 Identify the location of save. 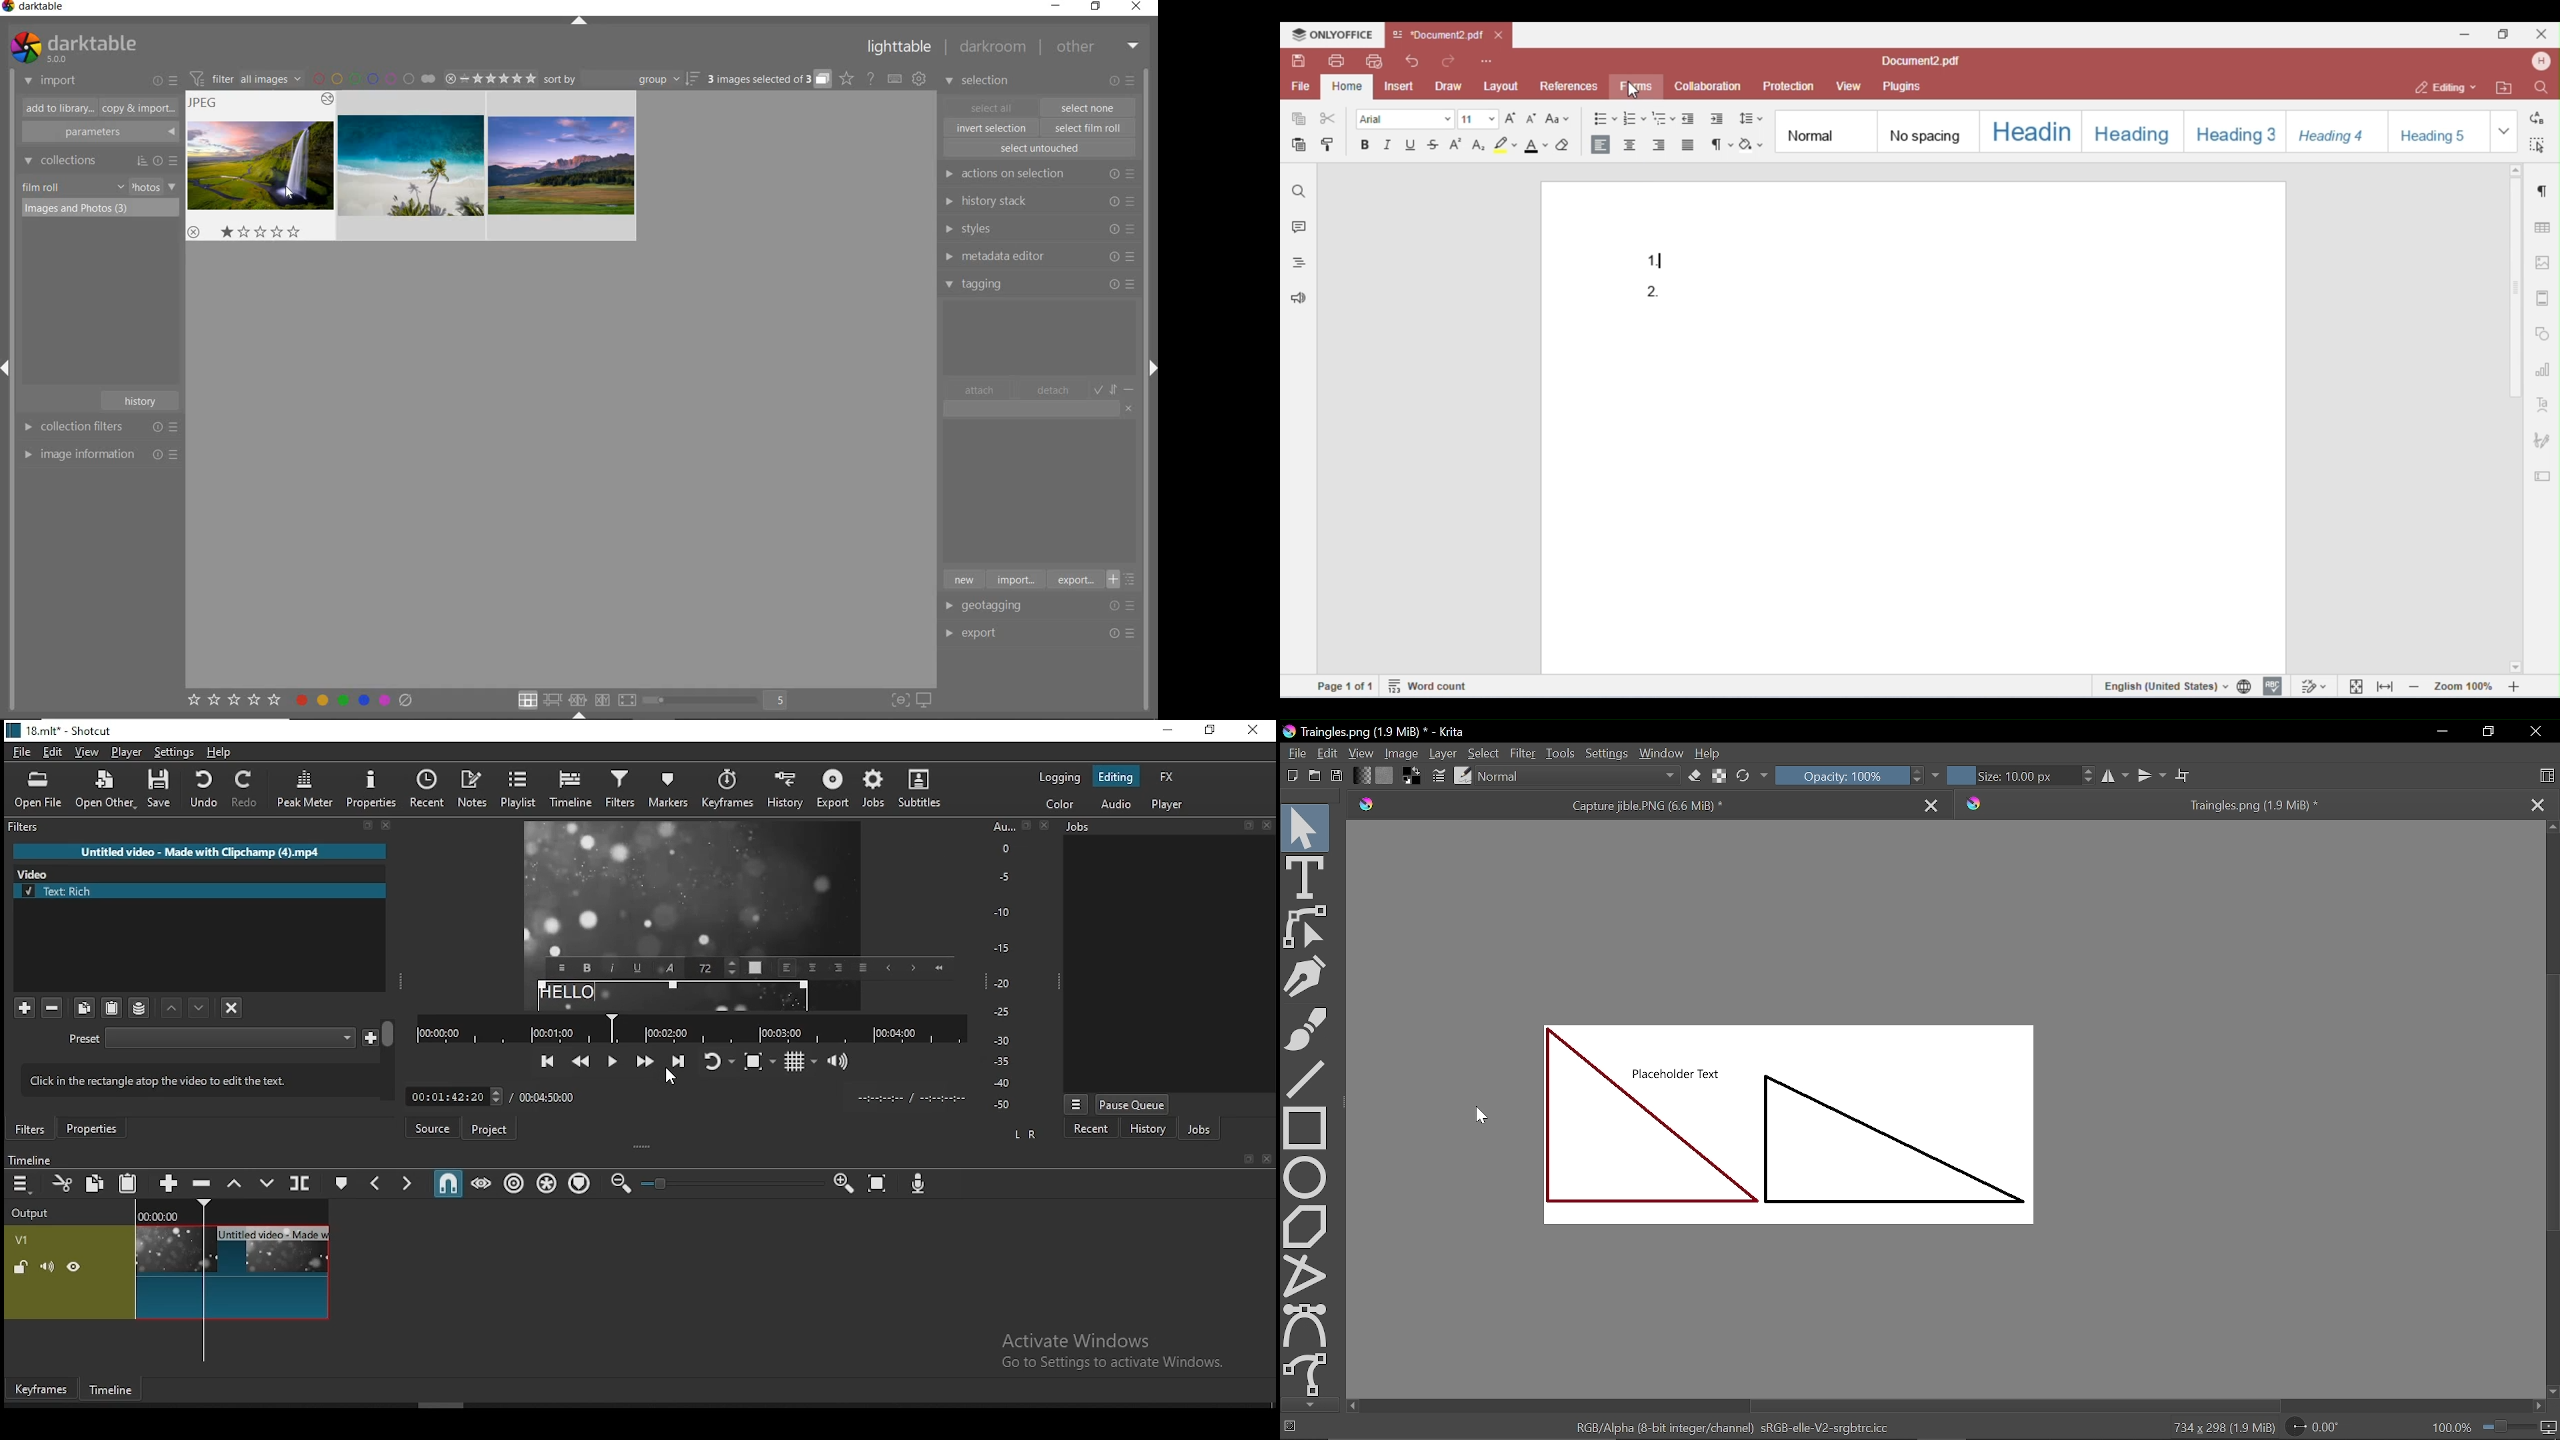
(159, 788).